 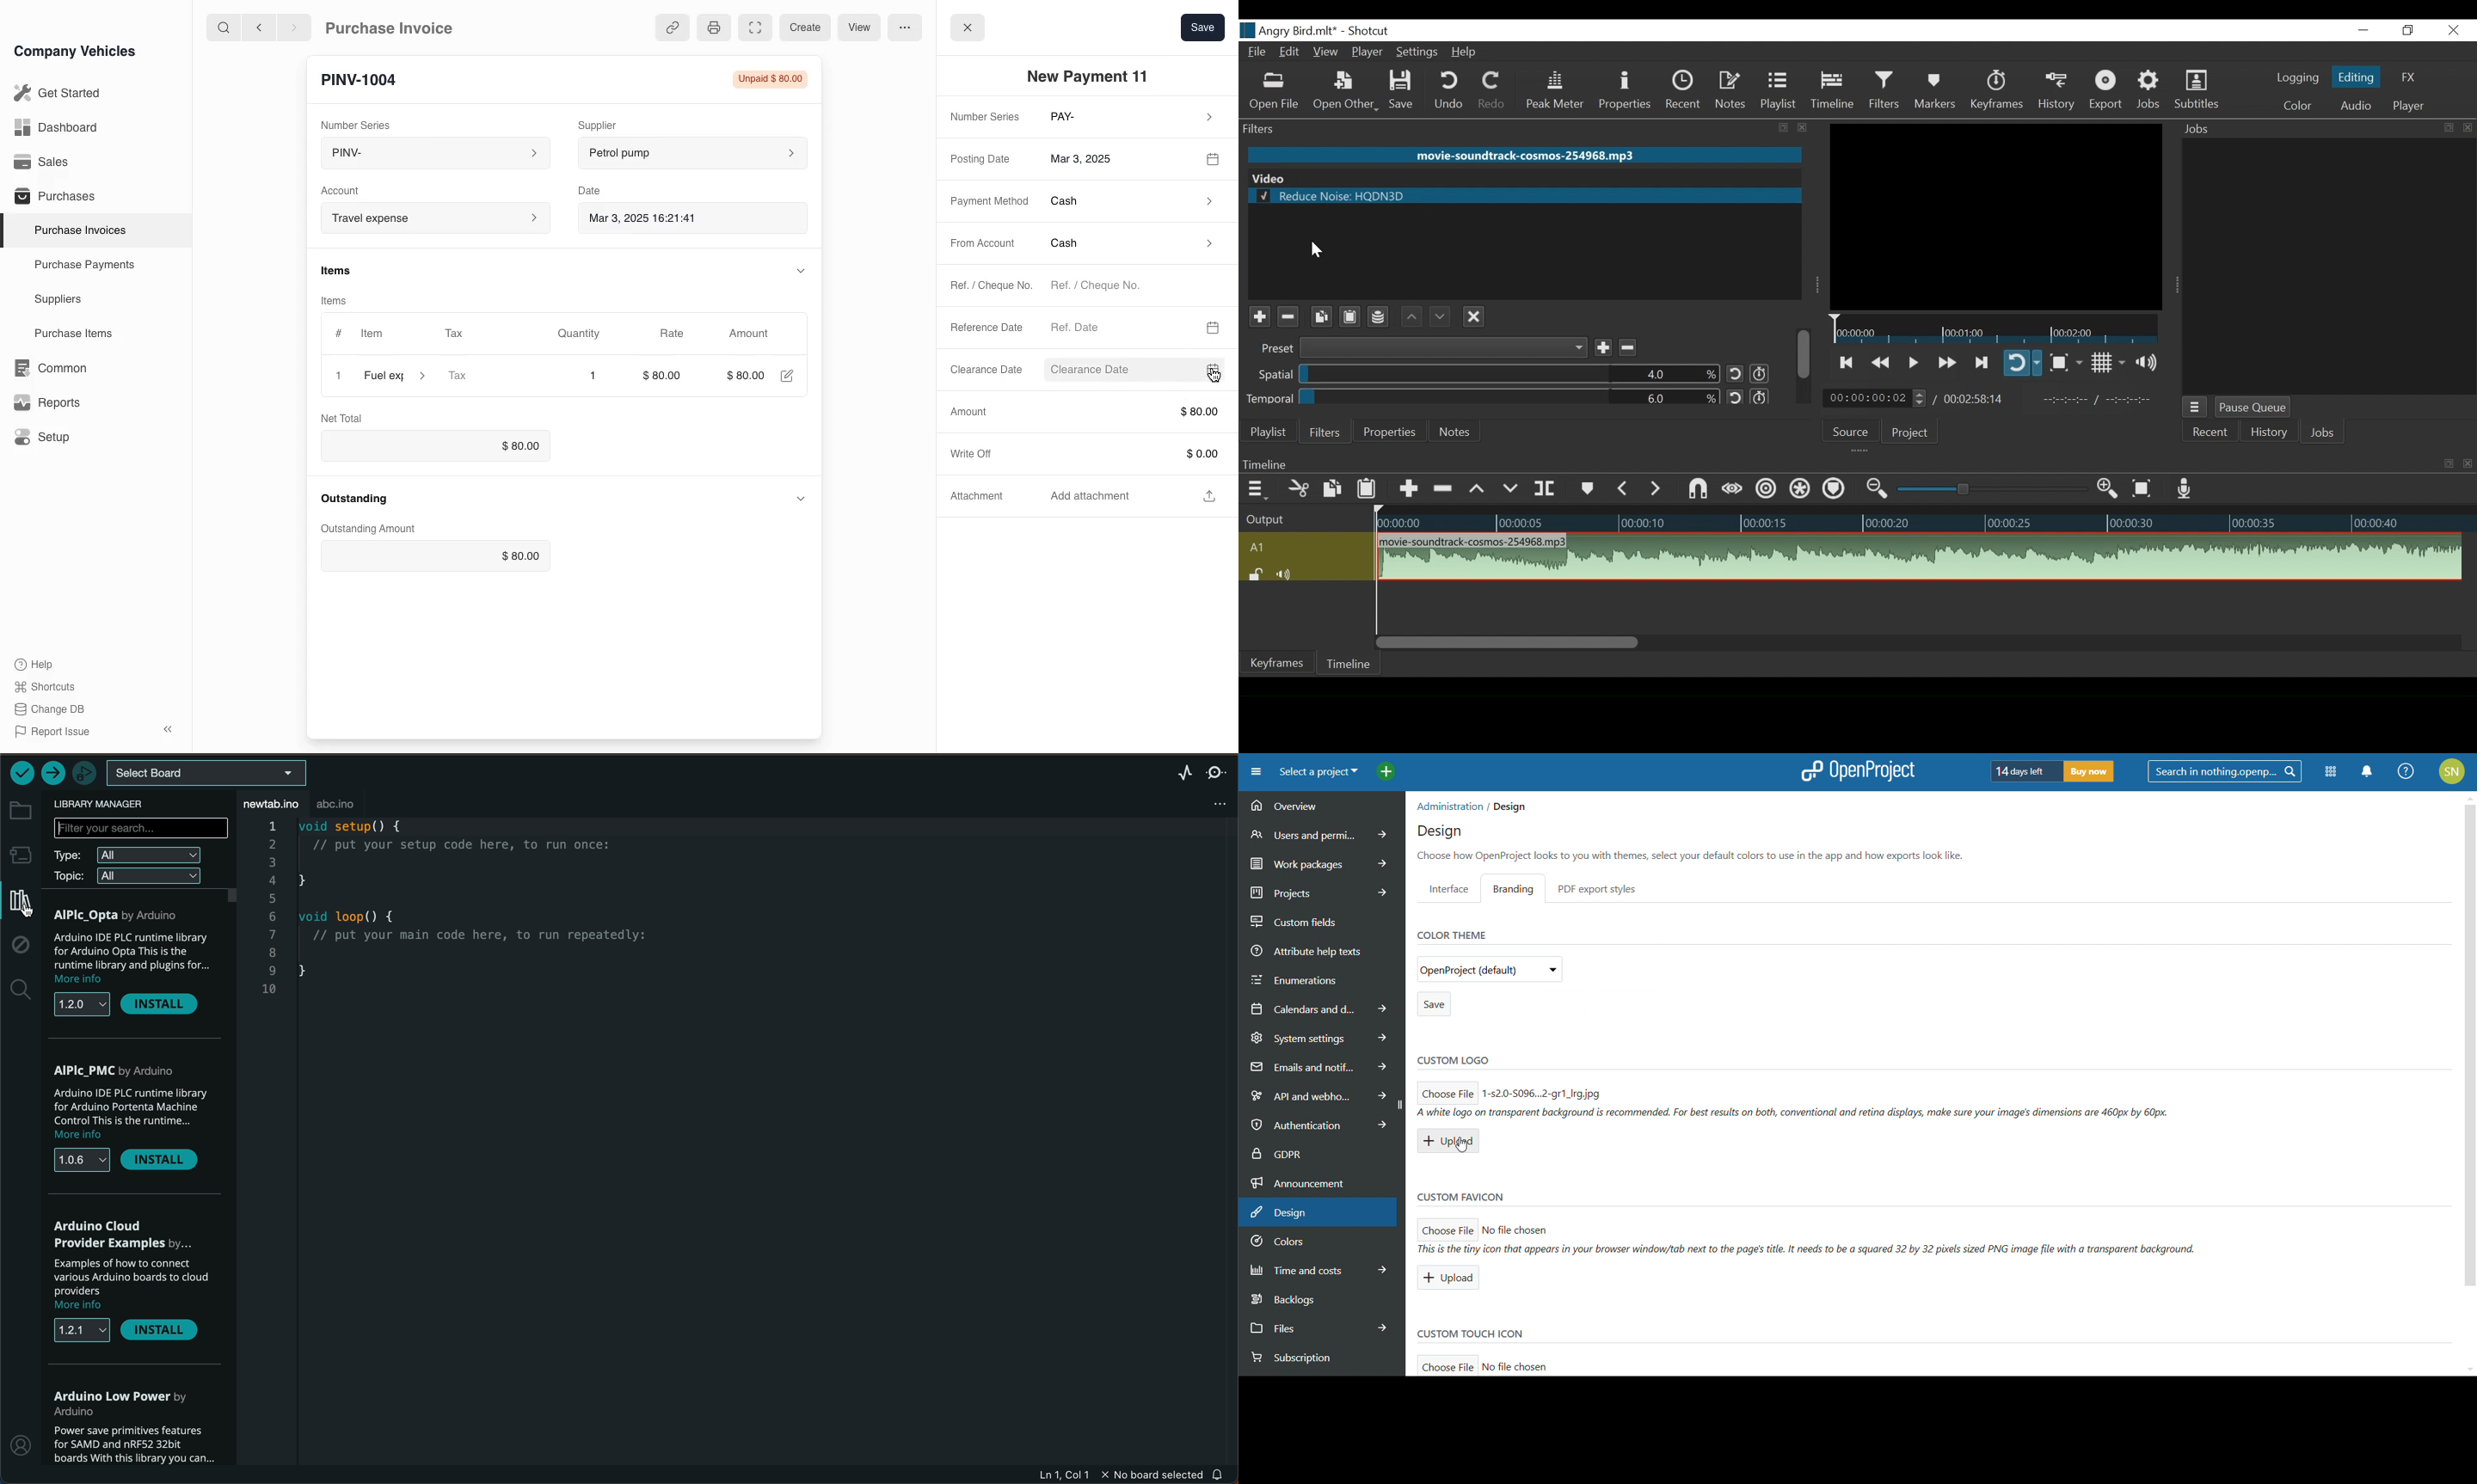 I want to click on Move filter up, so click(x=1413, y=317).